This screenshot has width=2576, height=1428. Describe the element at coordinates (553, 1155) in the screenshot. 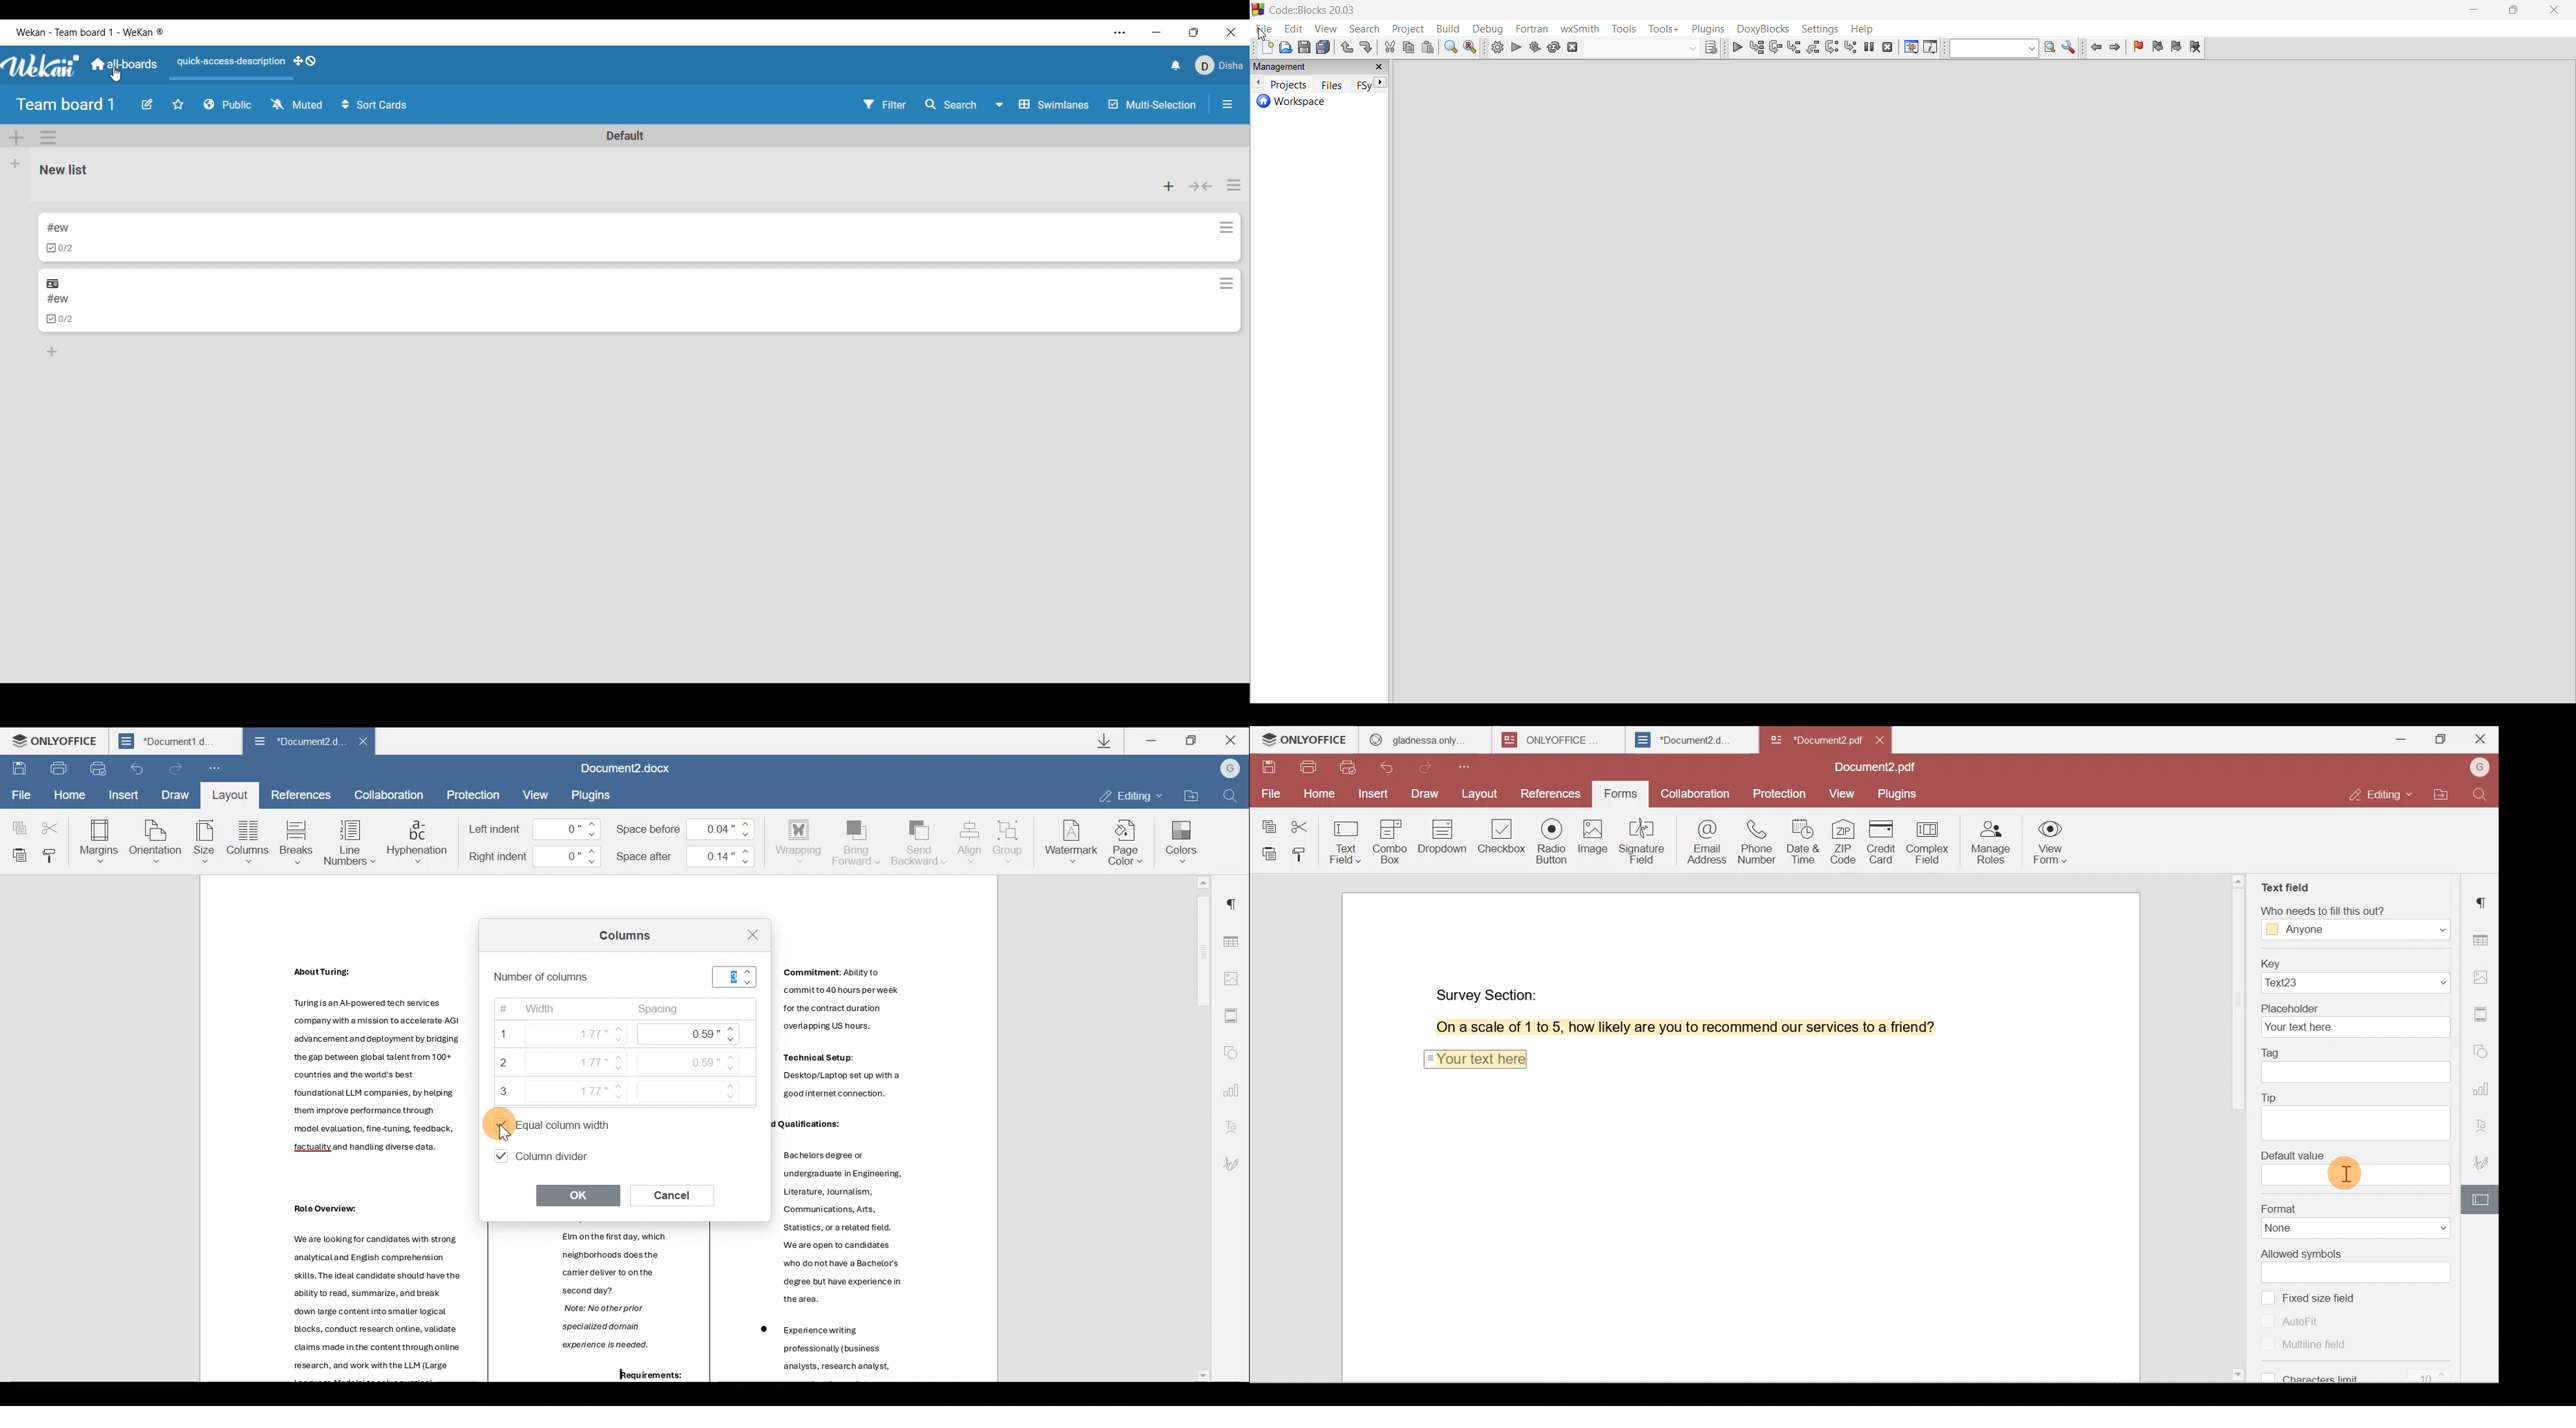

I see `Column divider` at that location.